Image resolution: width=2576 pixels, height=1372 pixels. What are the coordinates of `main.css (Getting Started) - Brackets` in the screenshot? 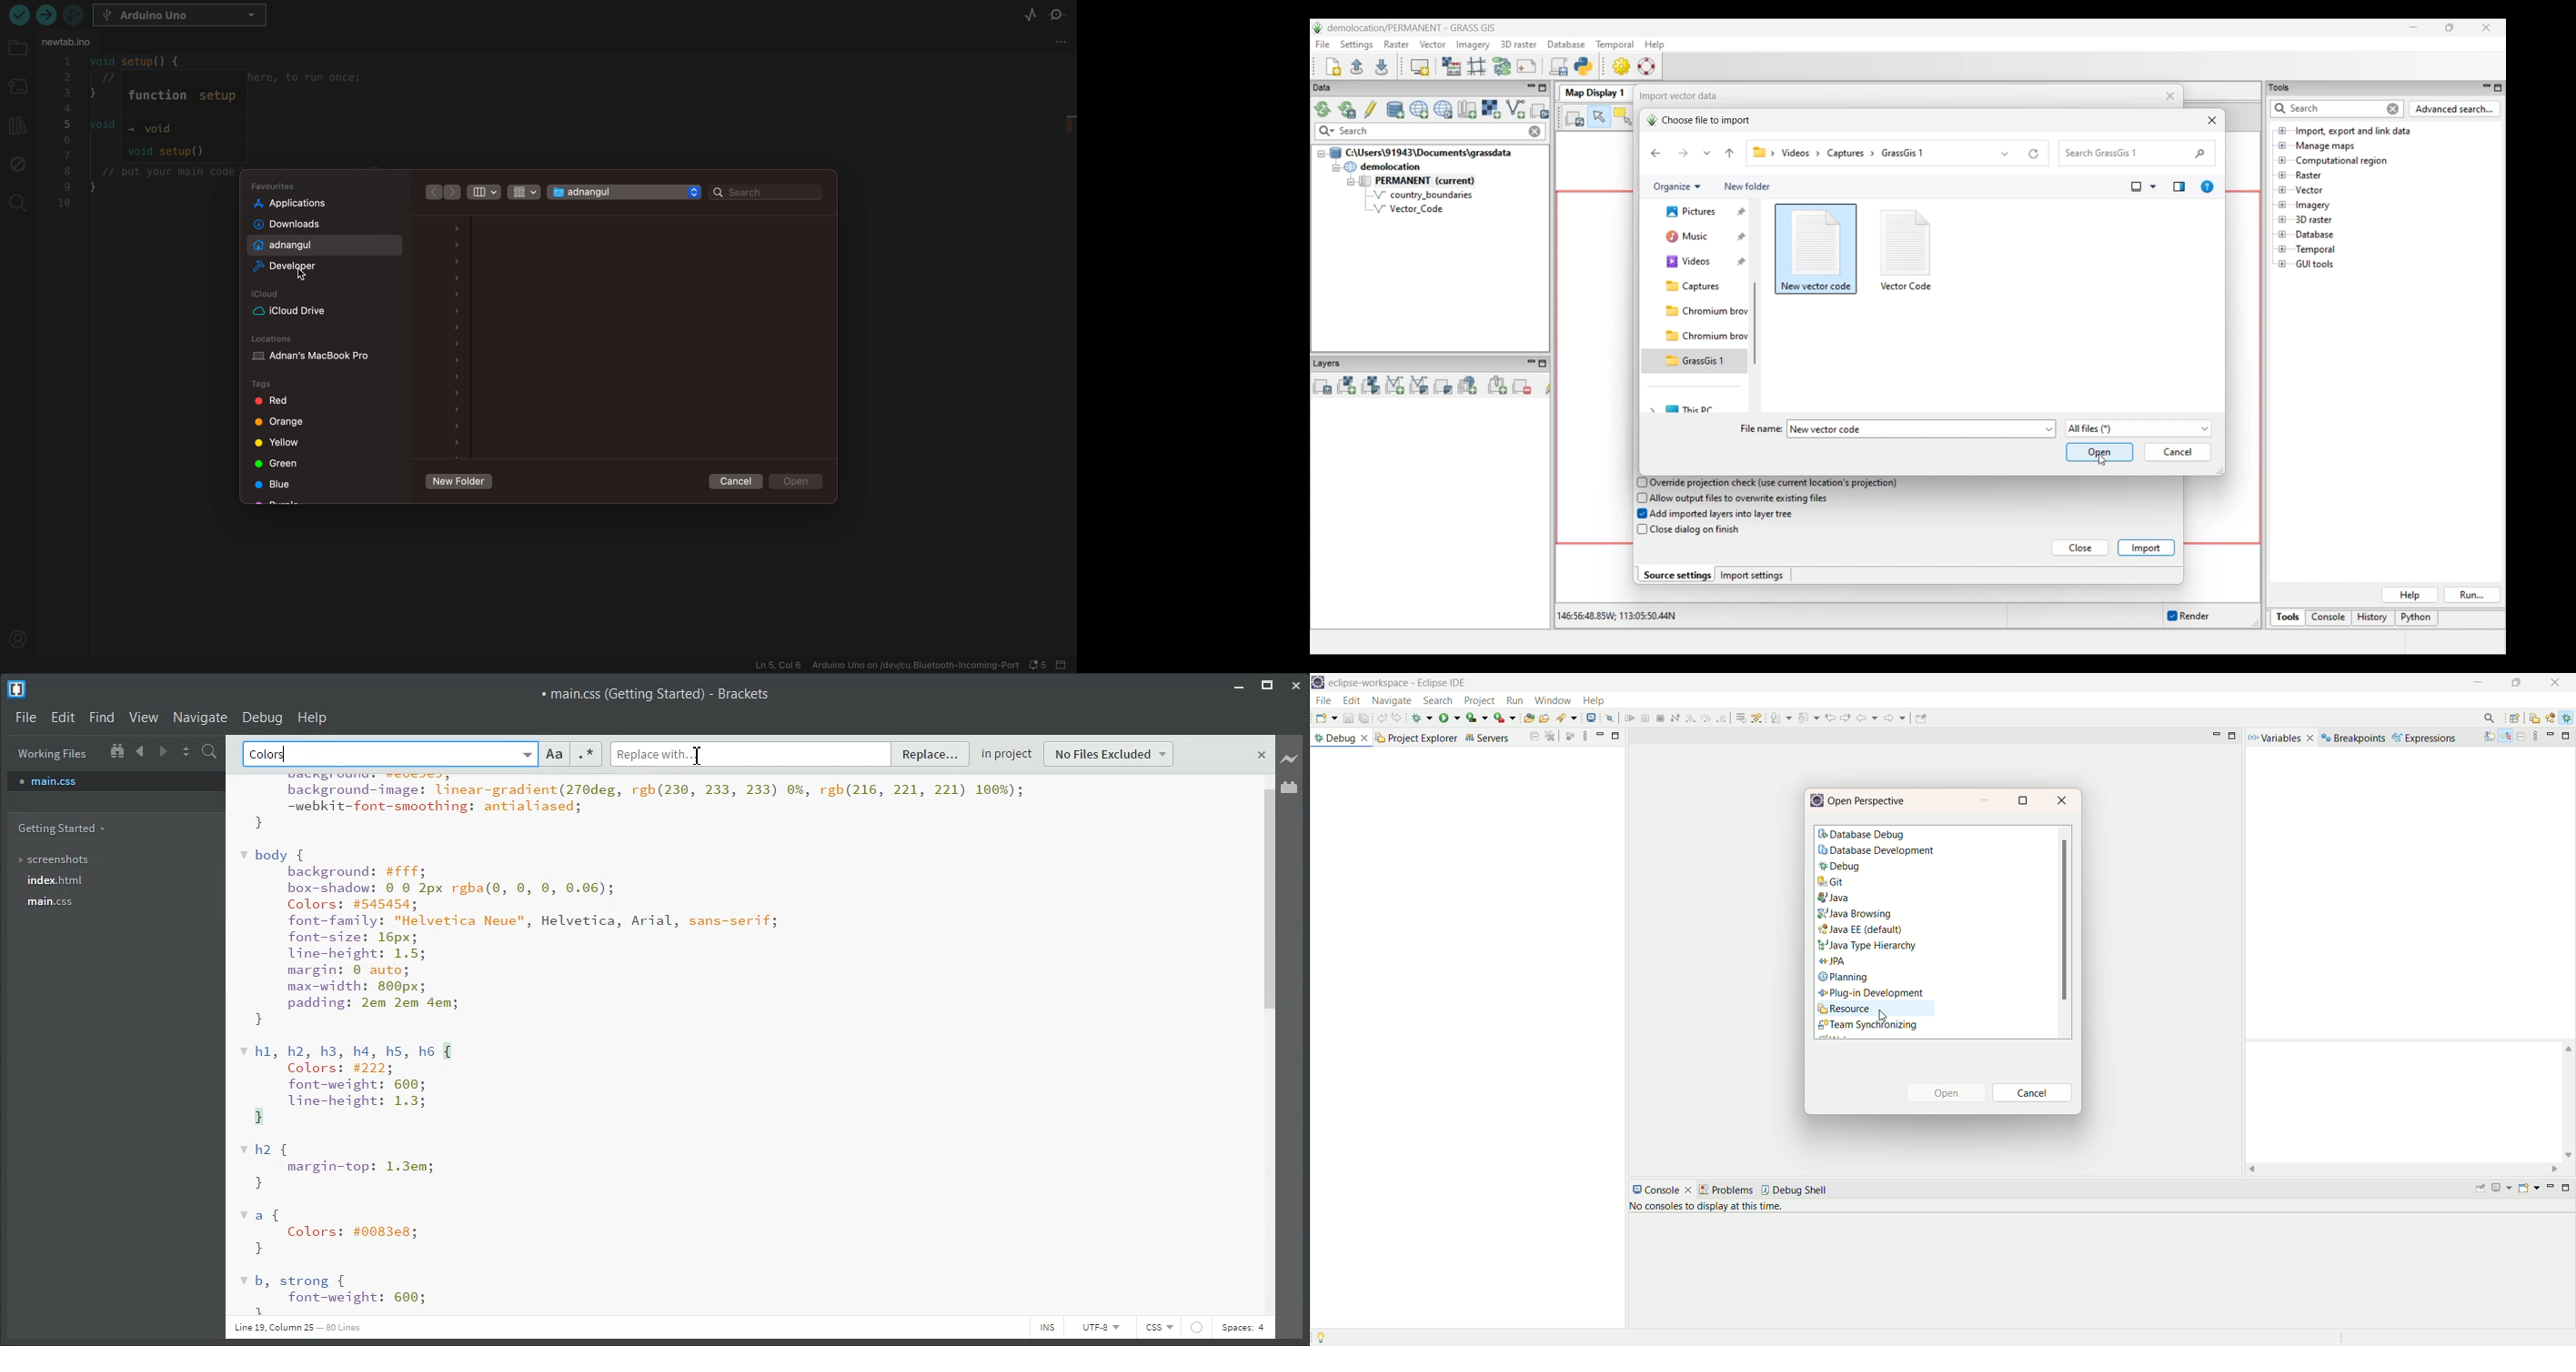 It's located at (655, 694).